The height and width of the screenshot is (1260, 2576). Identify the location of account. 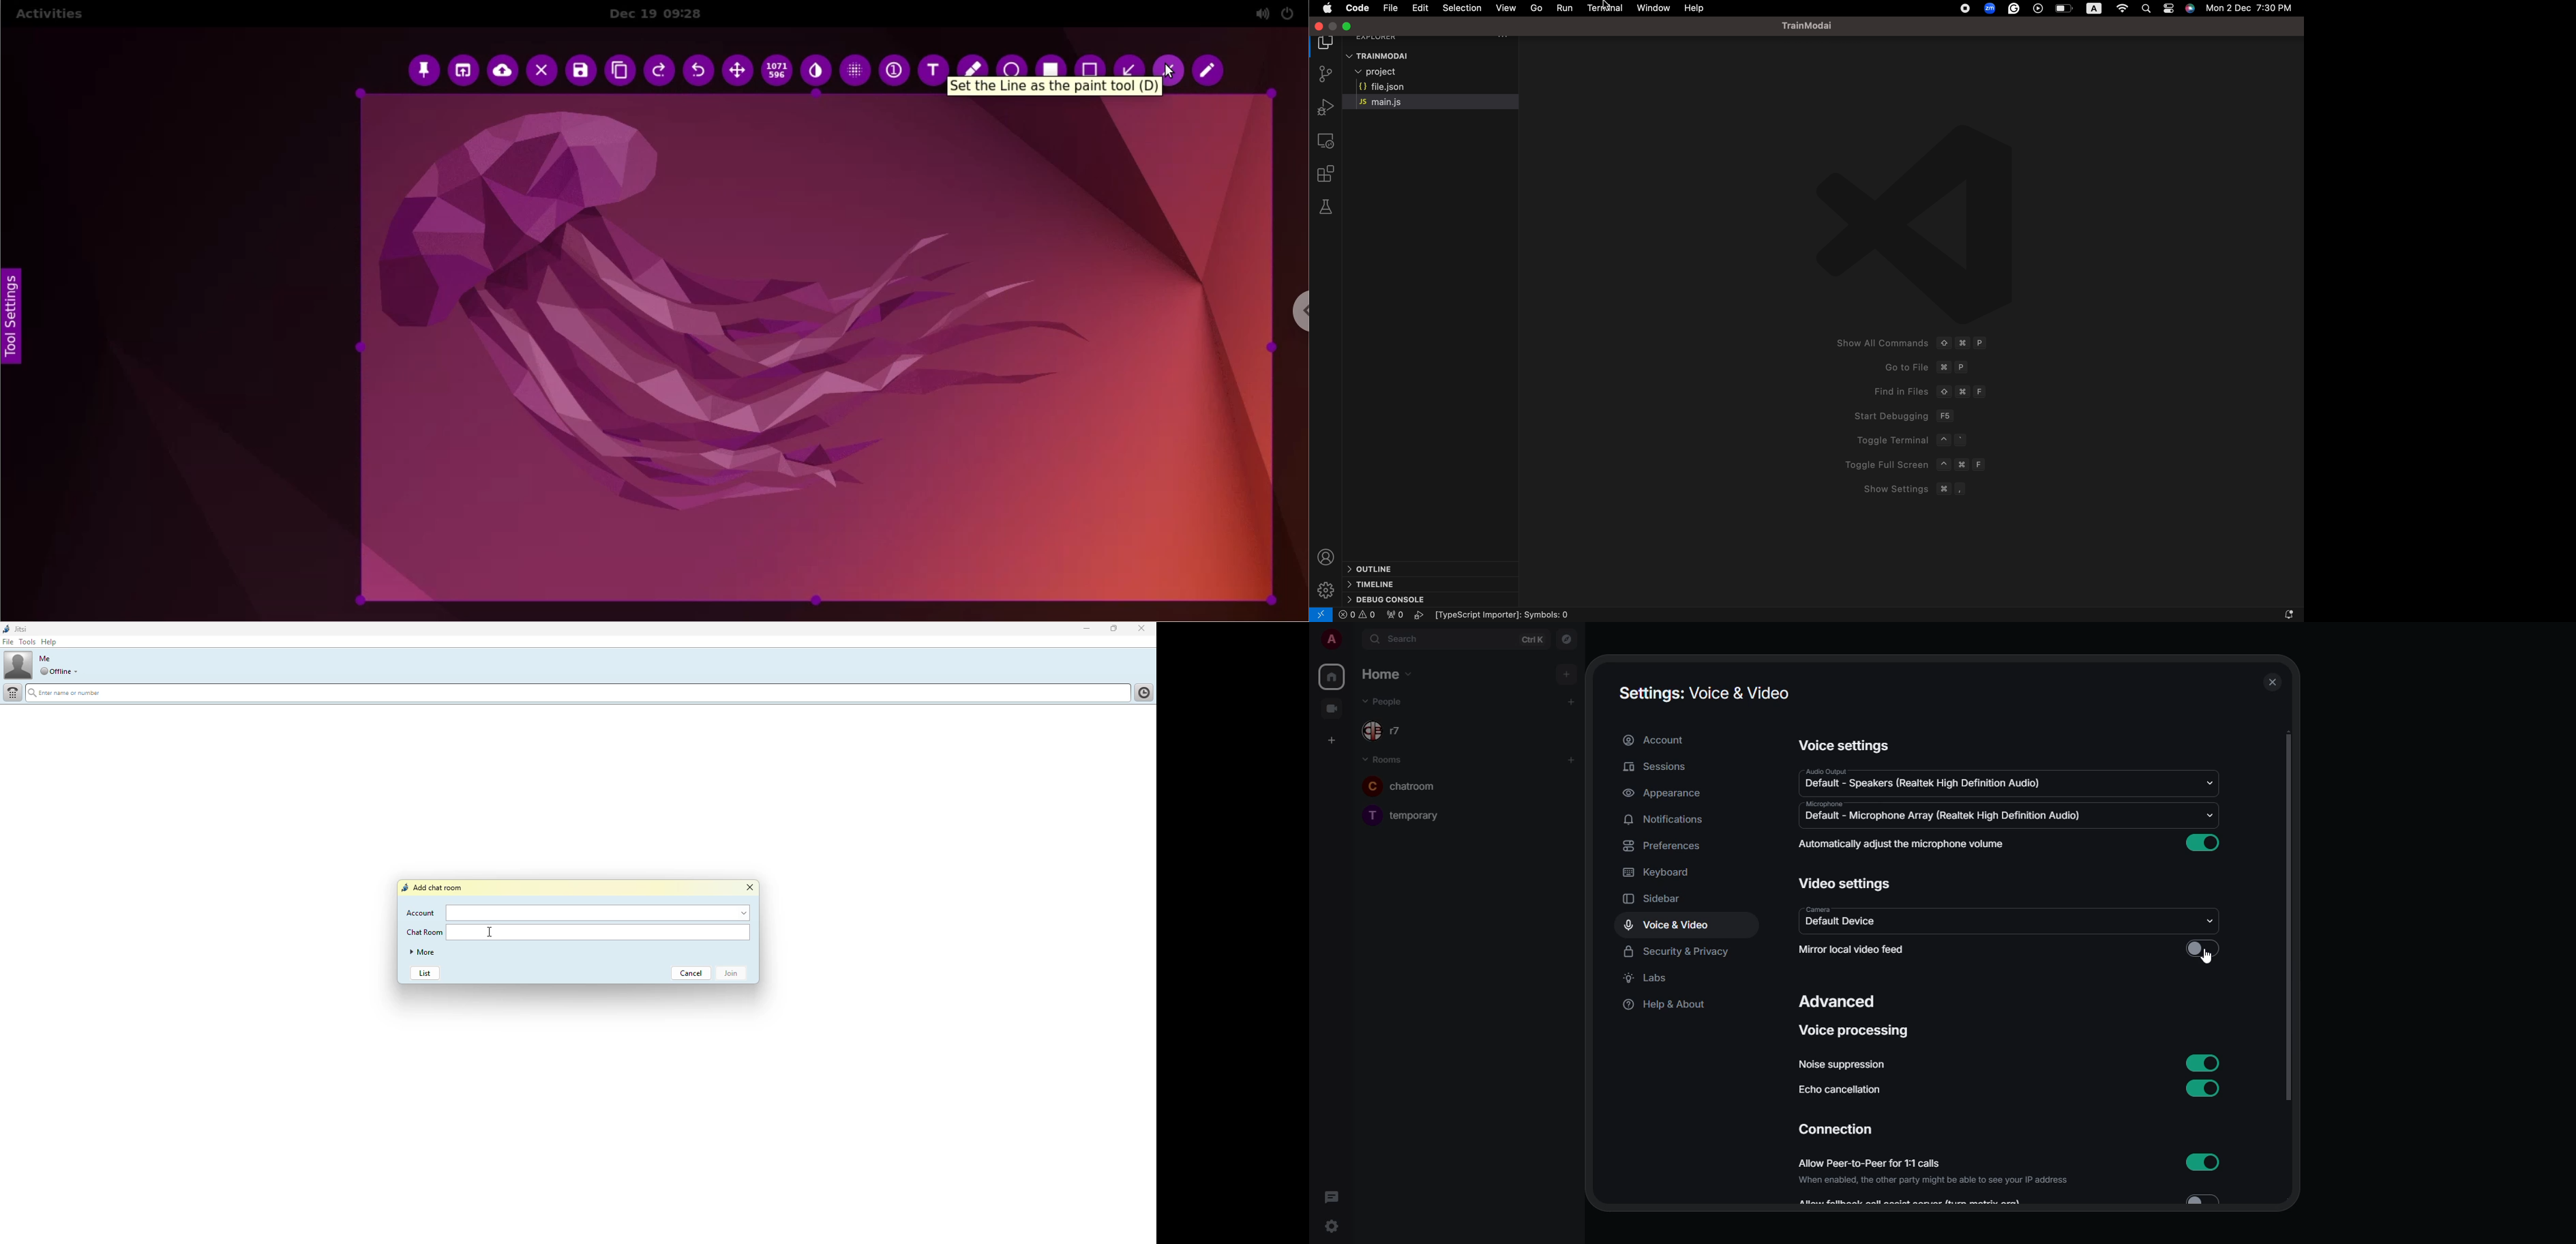
(422, 913).